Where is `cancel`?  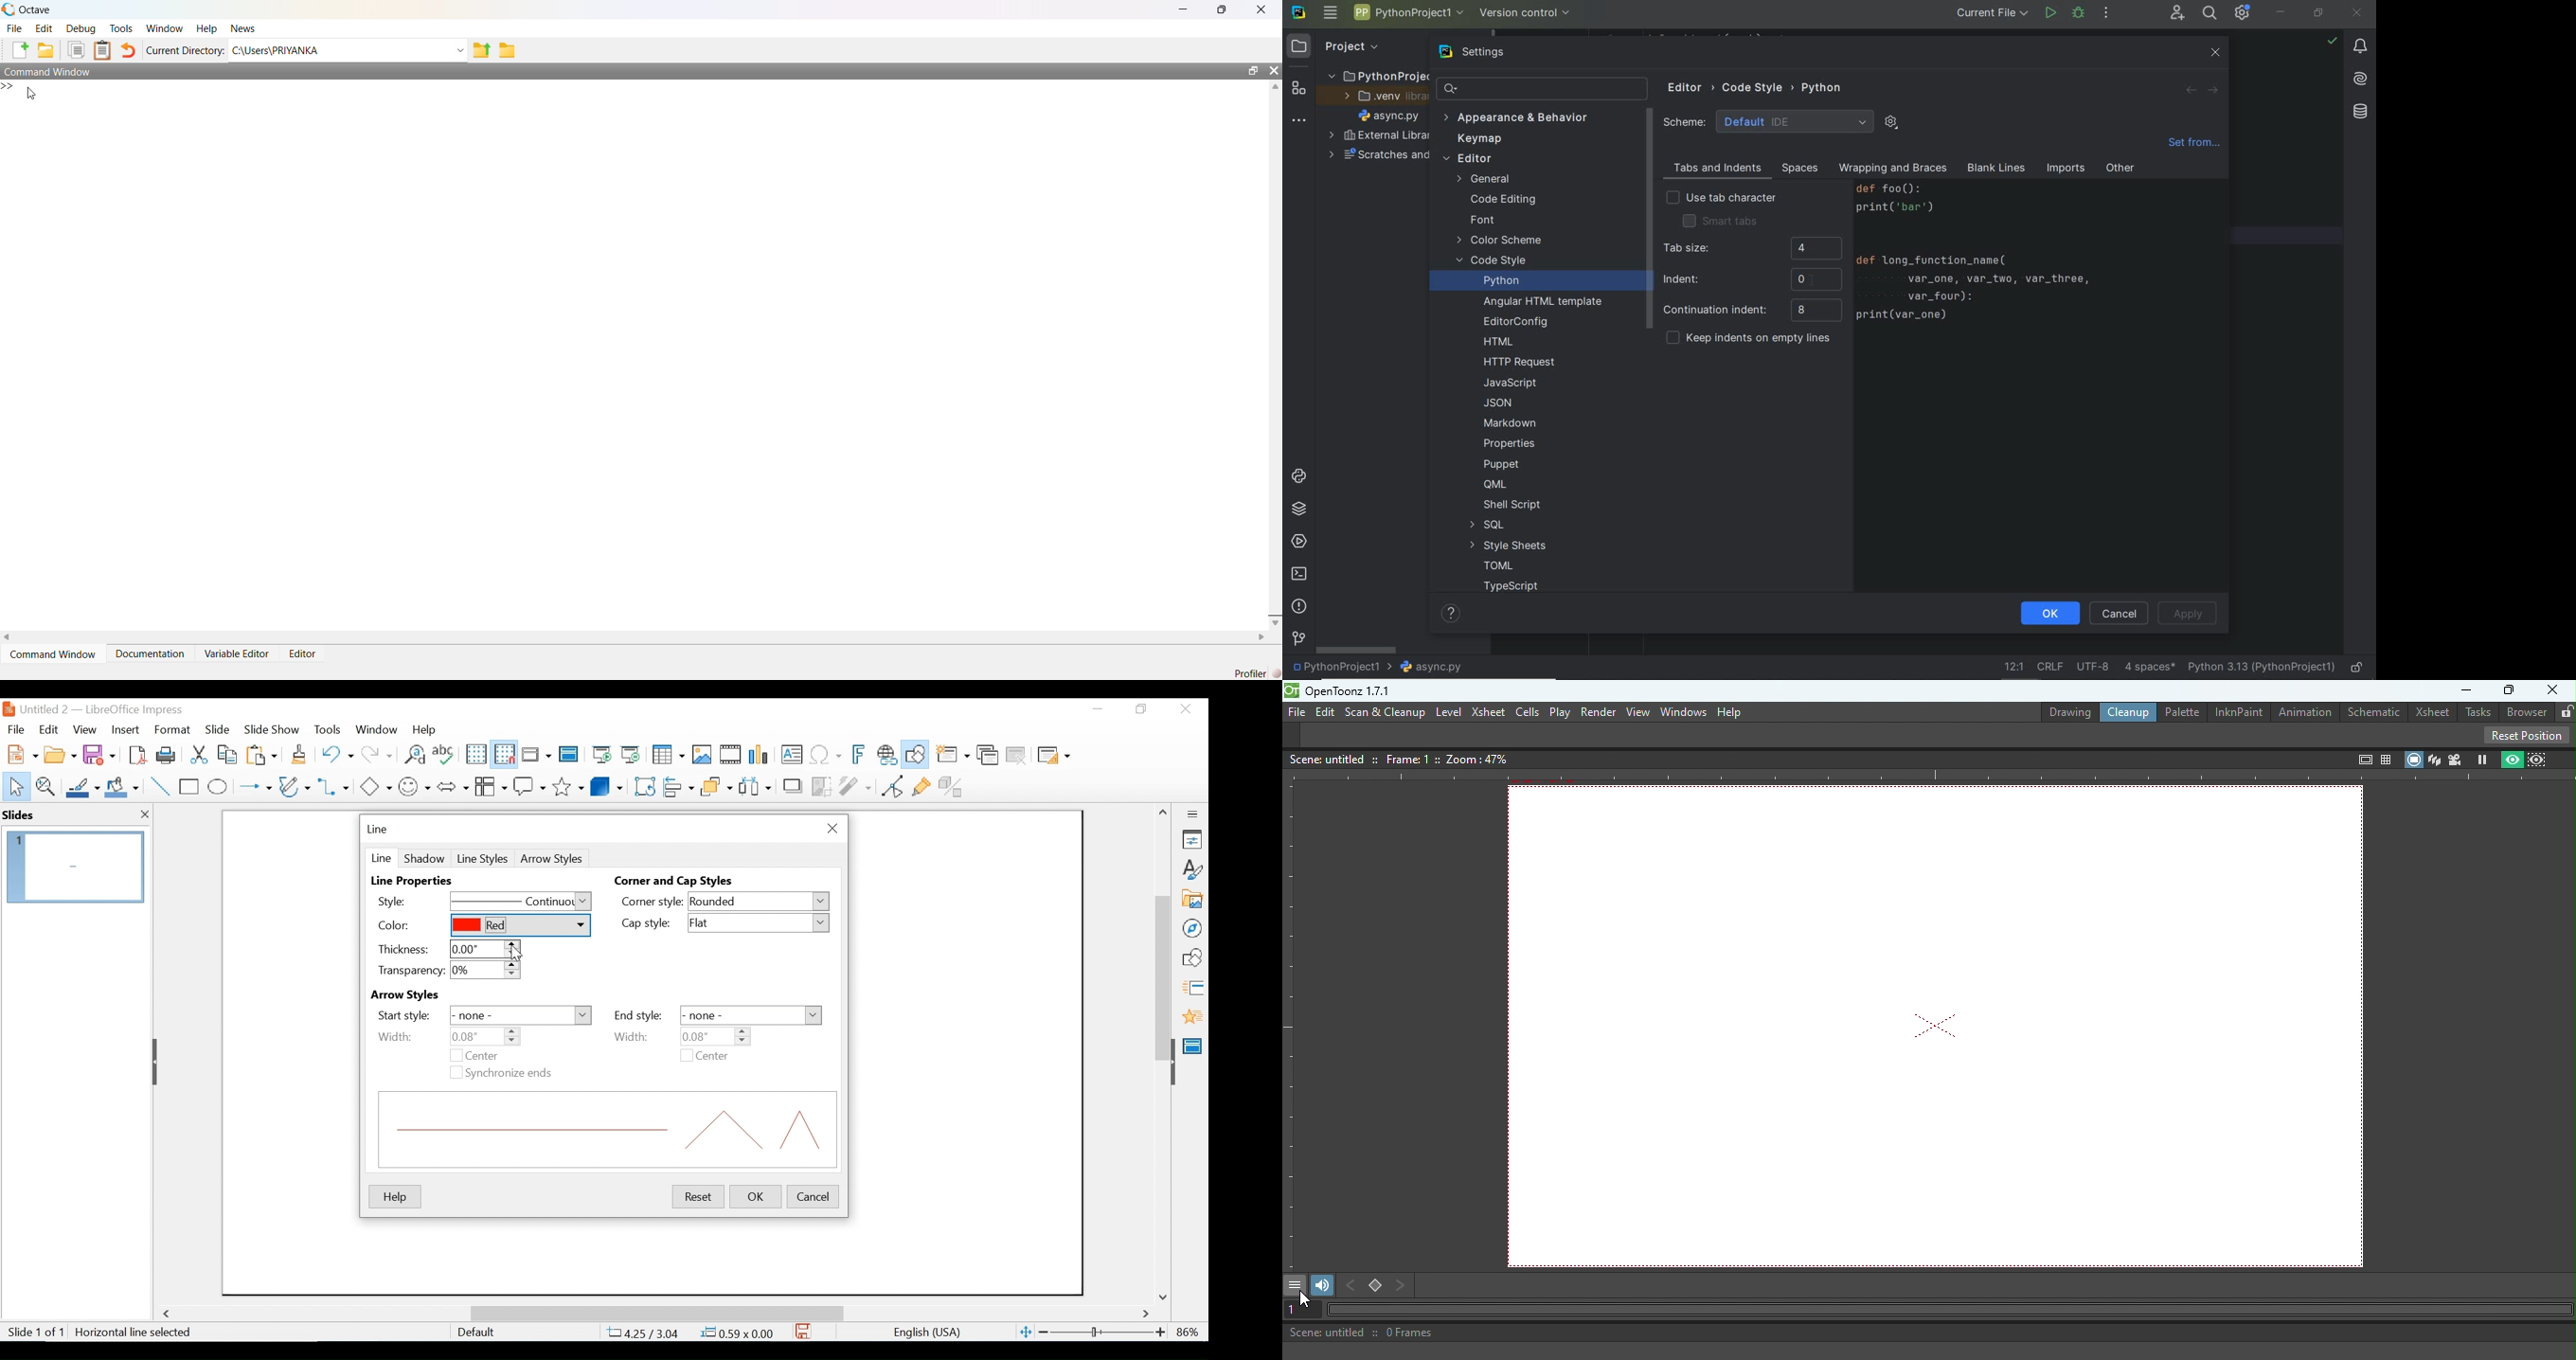 cancel is located at coordinates (2119, 614).